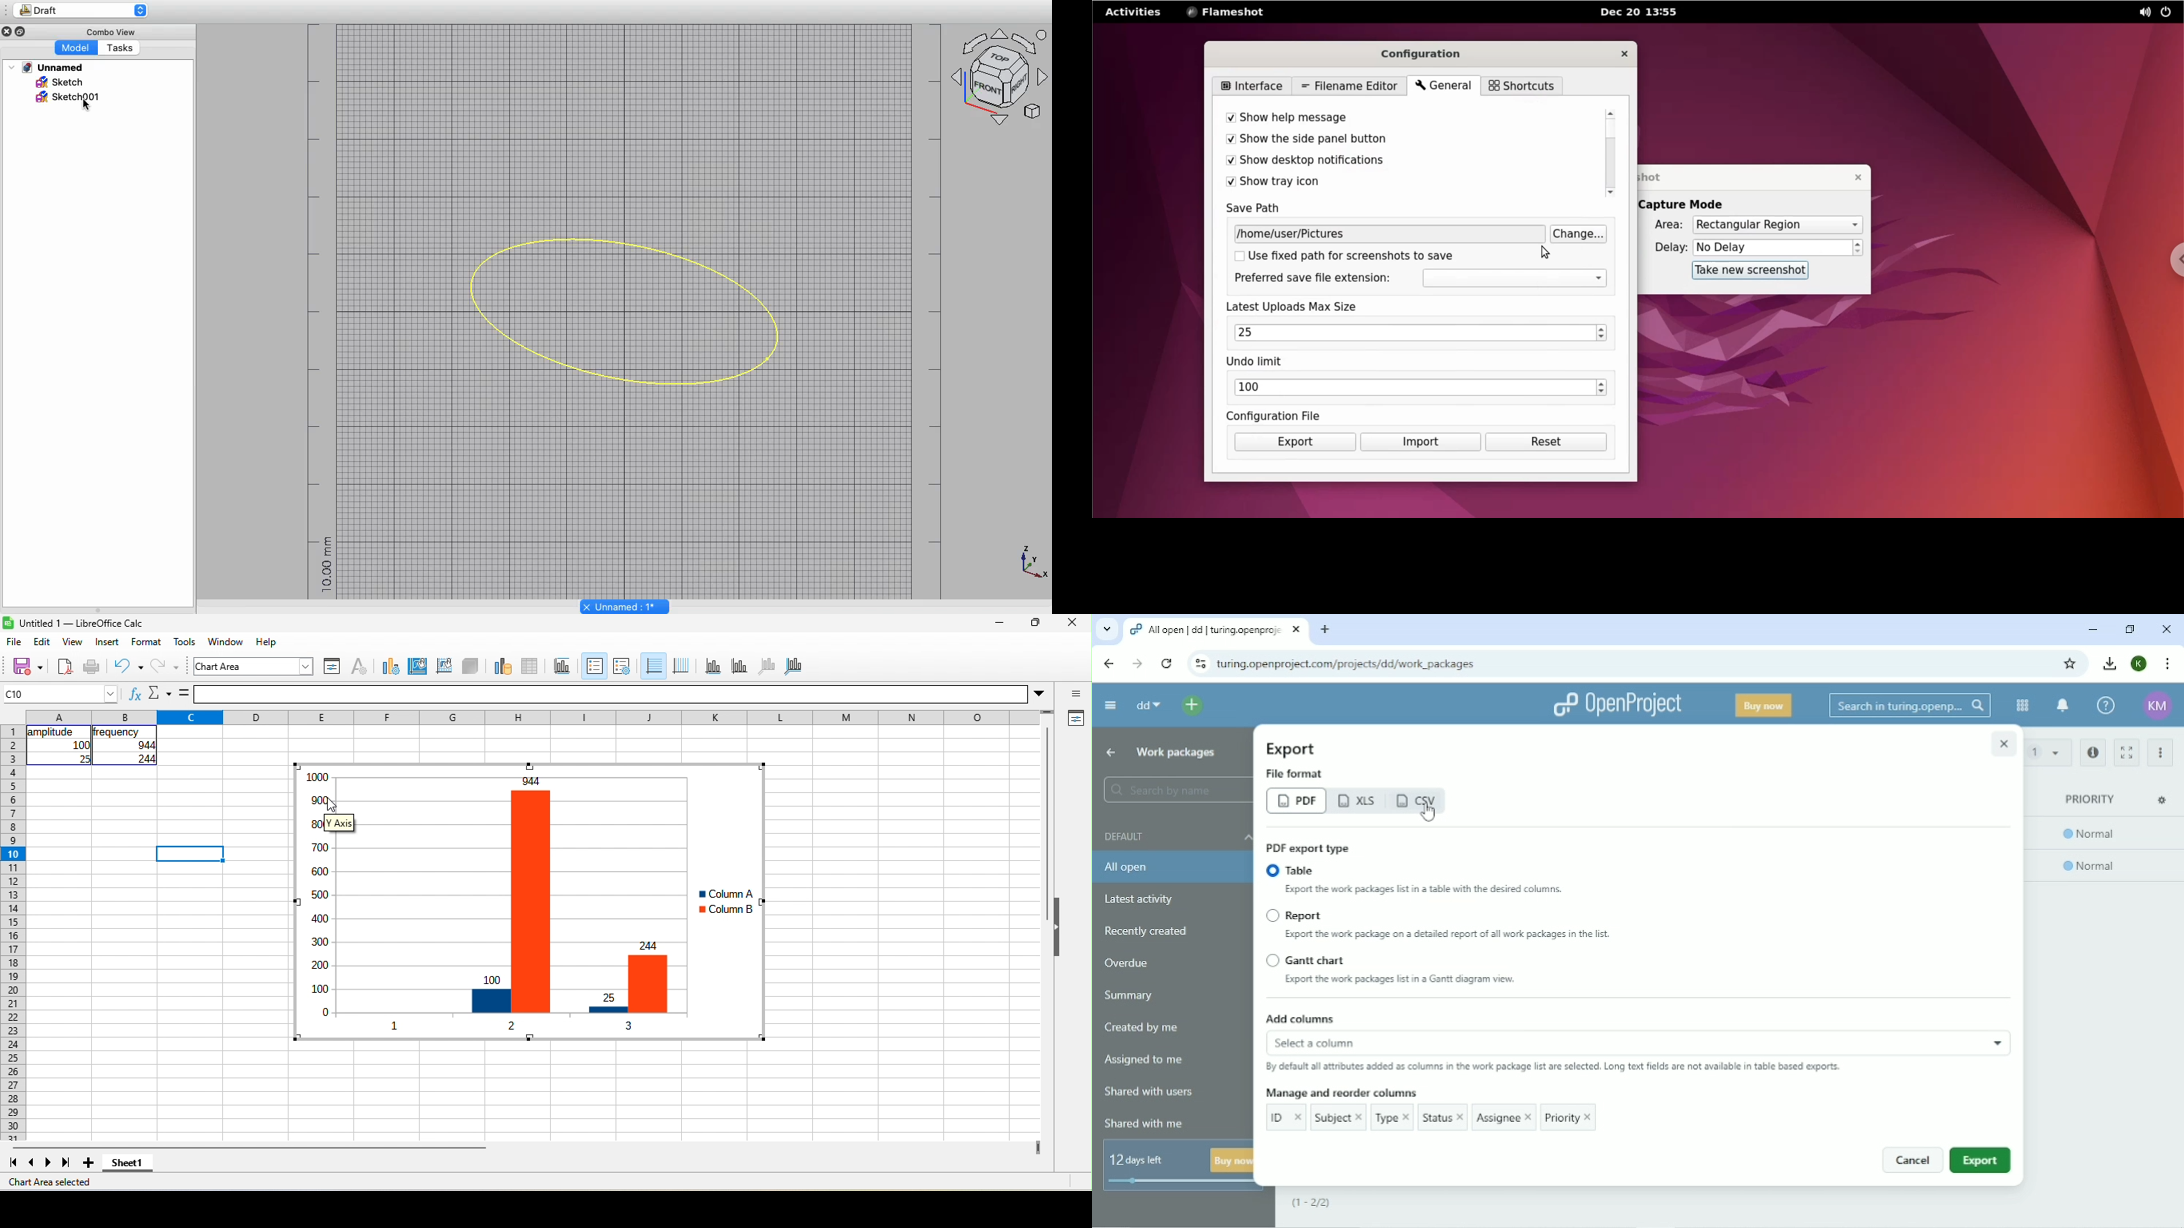  What do you see at coordinates (1151, 930) in the screenshot?
I see `Recently created` at bounding box center [1151, 930].